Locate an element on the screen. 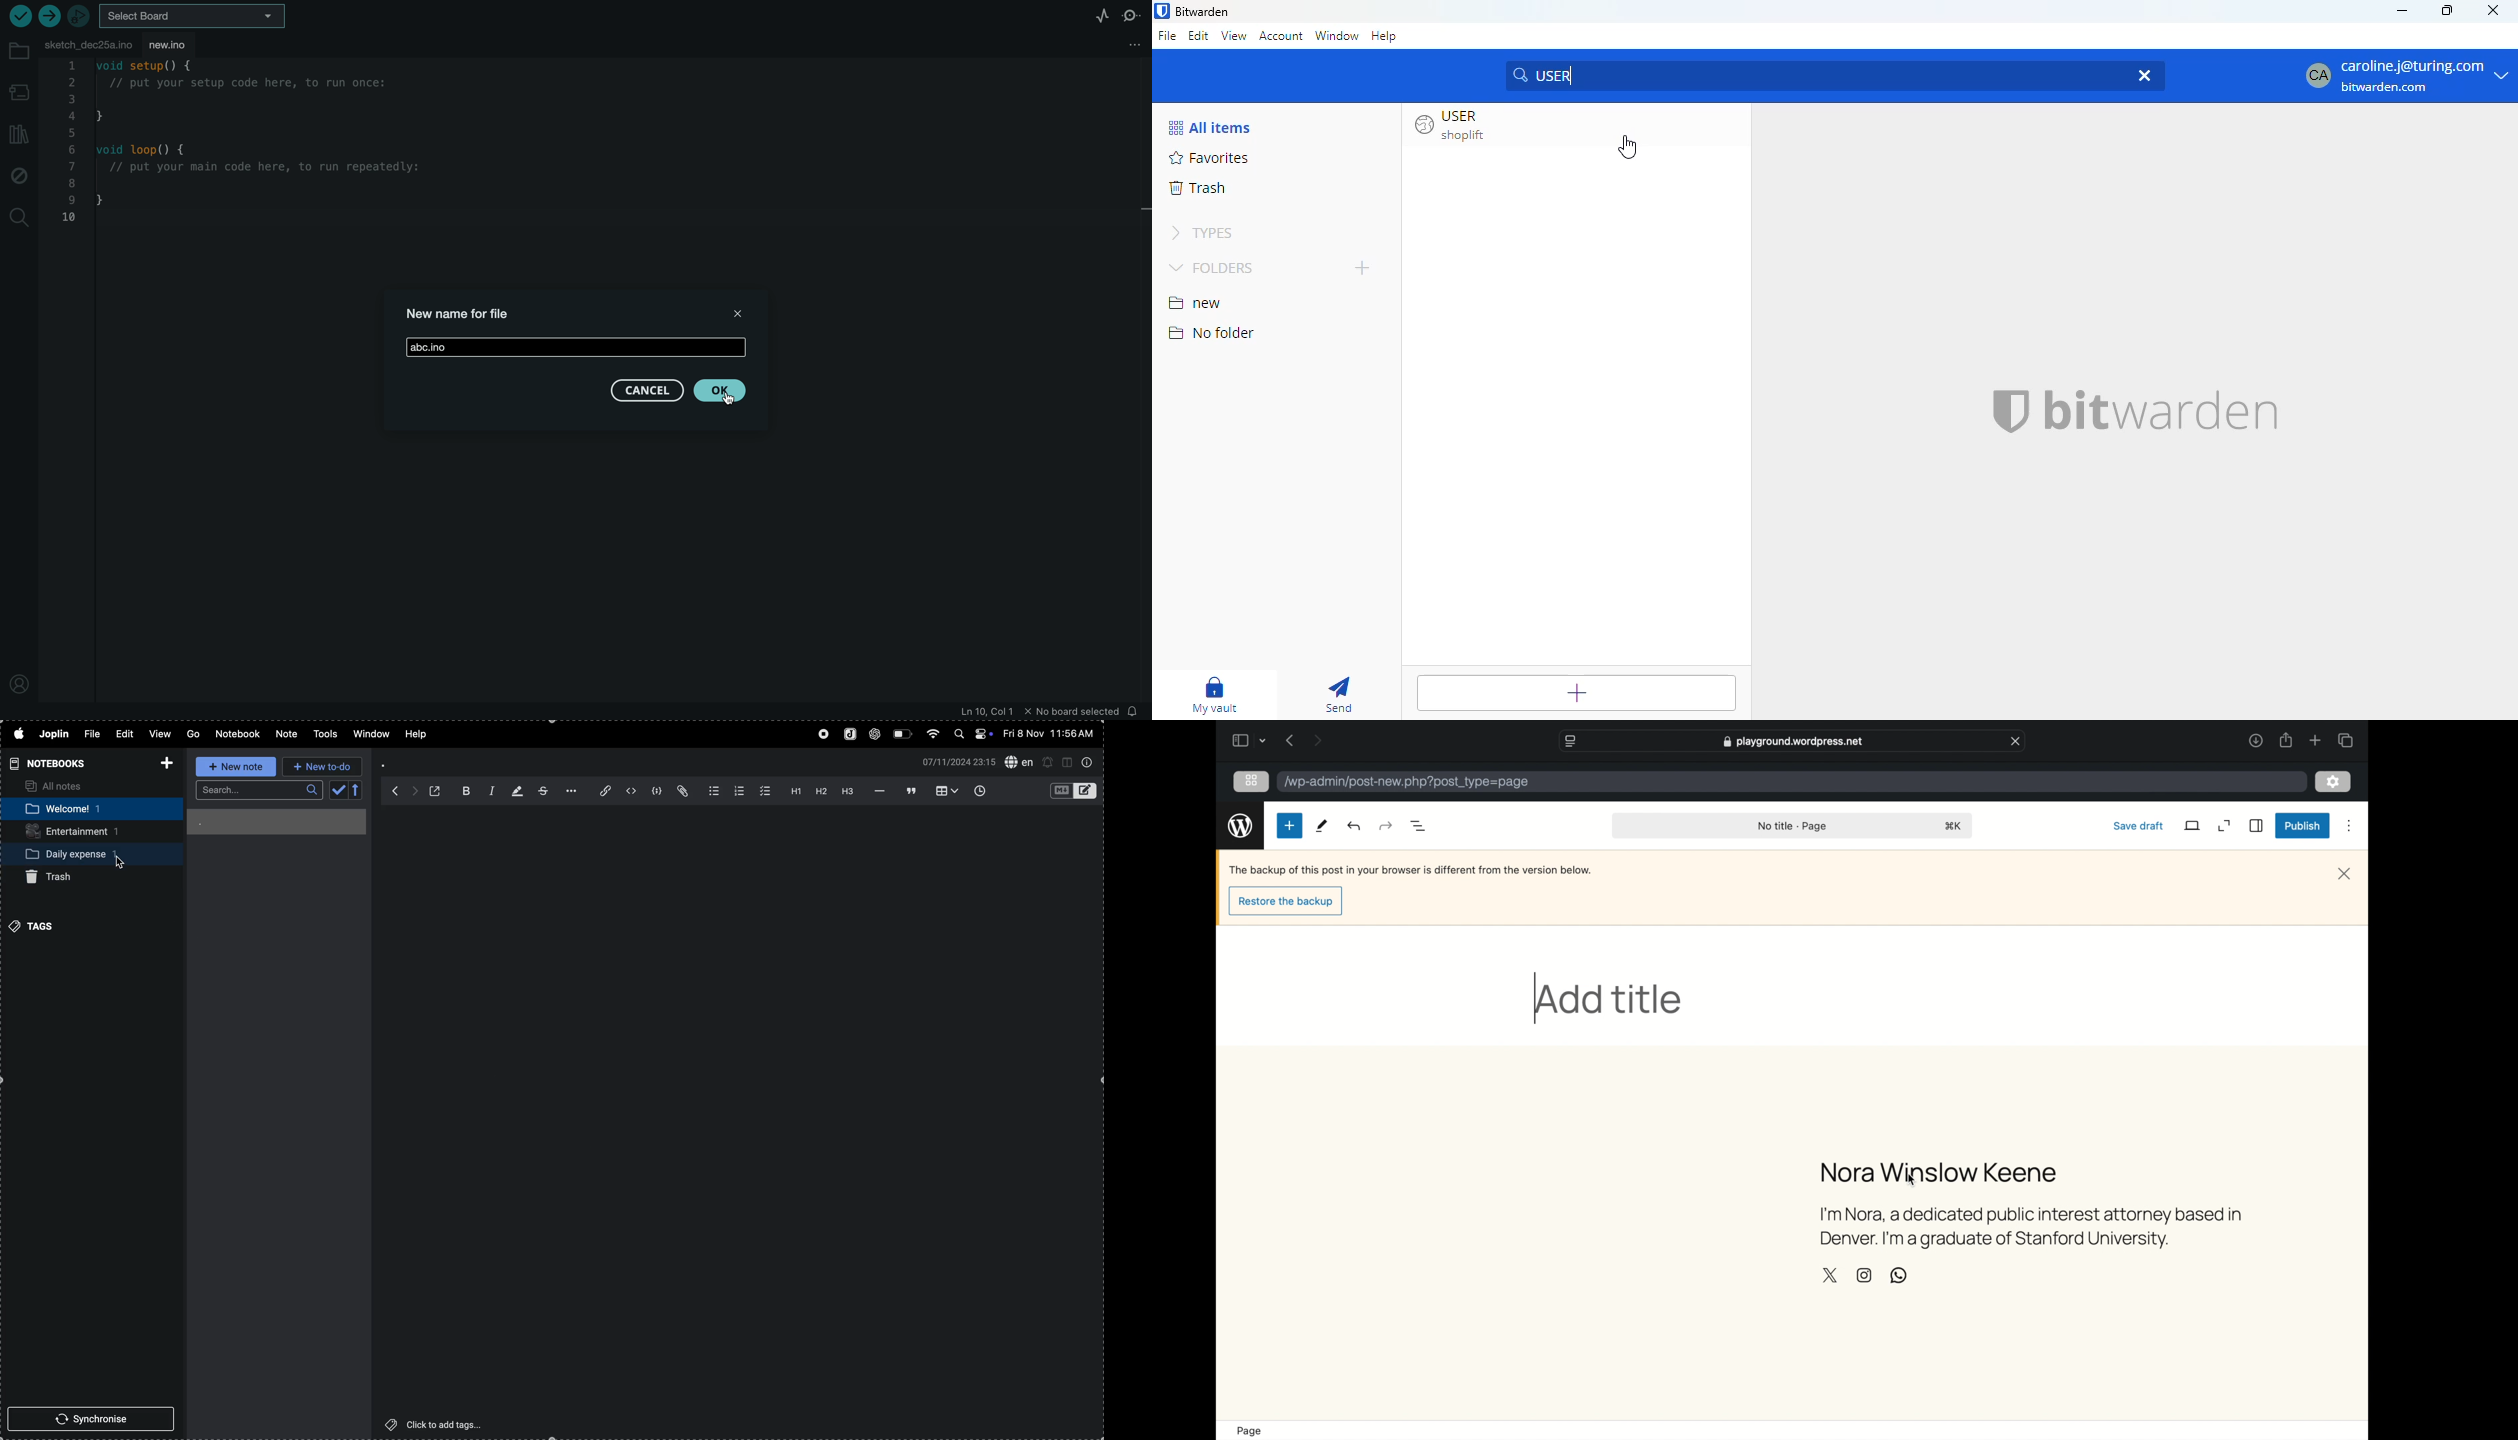 The width and height of the screenshot is (2520, 1456). upload is located at coordinates (48, 16).